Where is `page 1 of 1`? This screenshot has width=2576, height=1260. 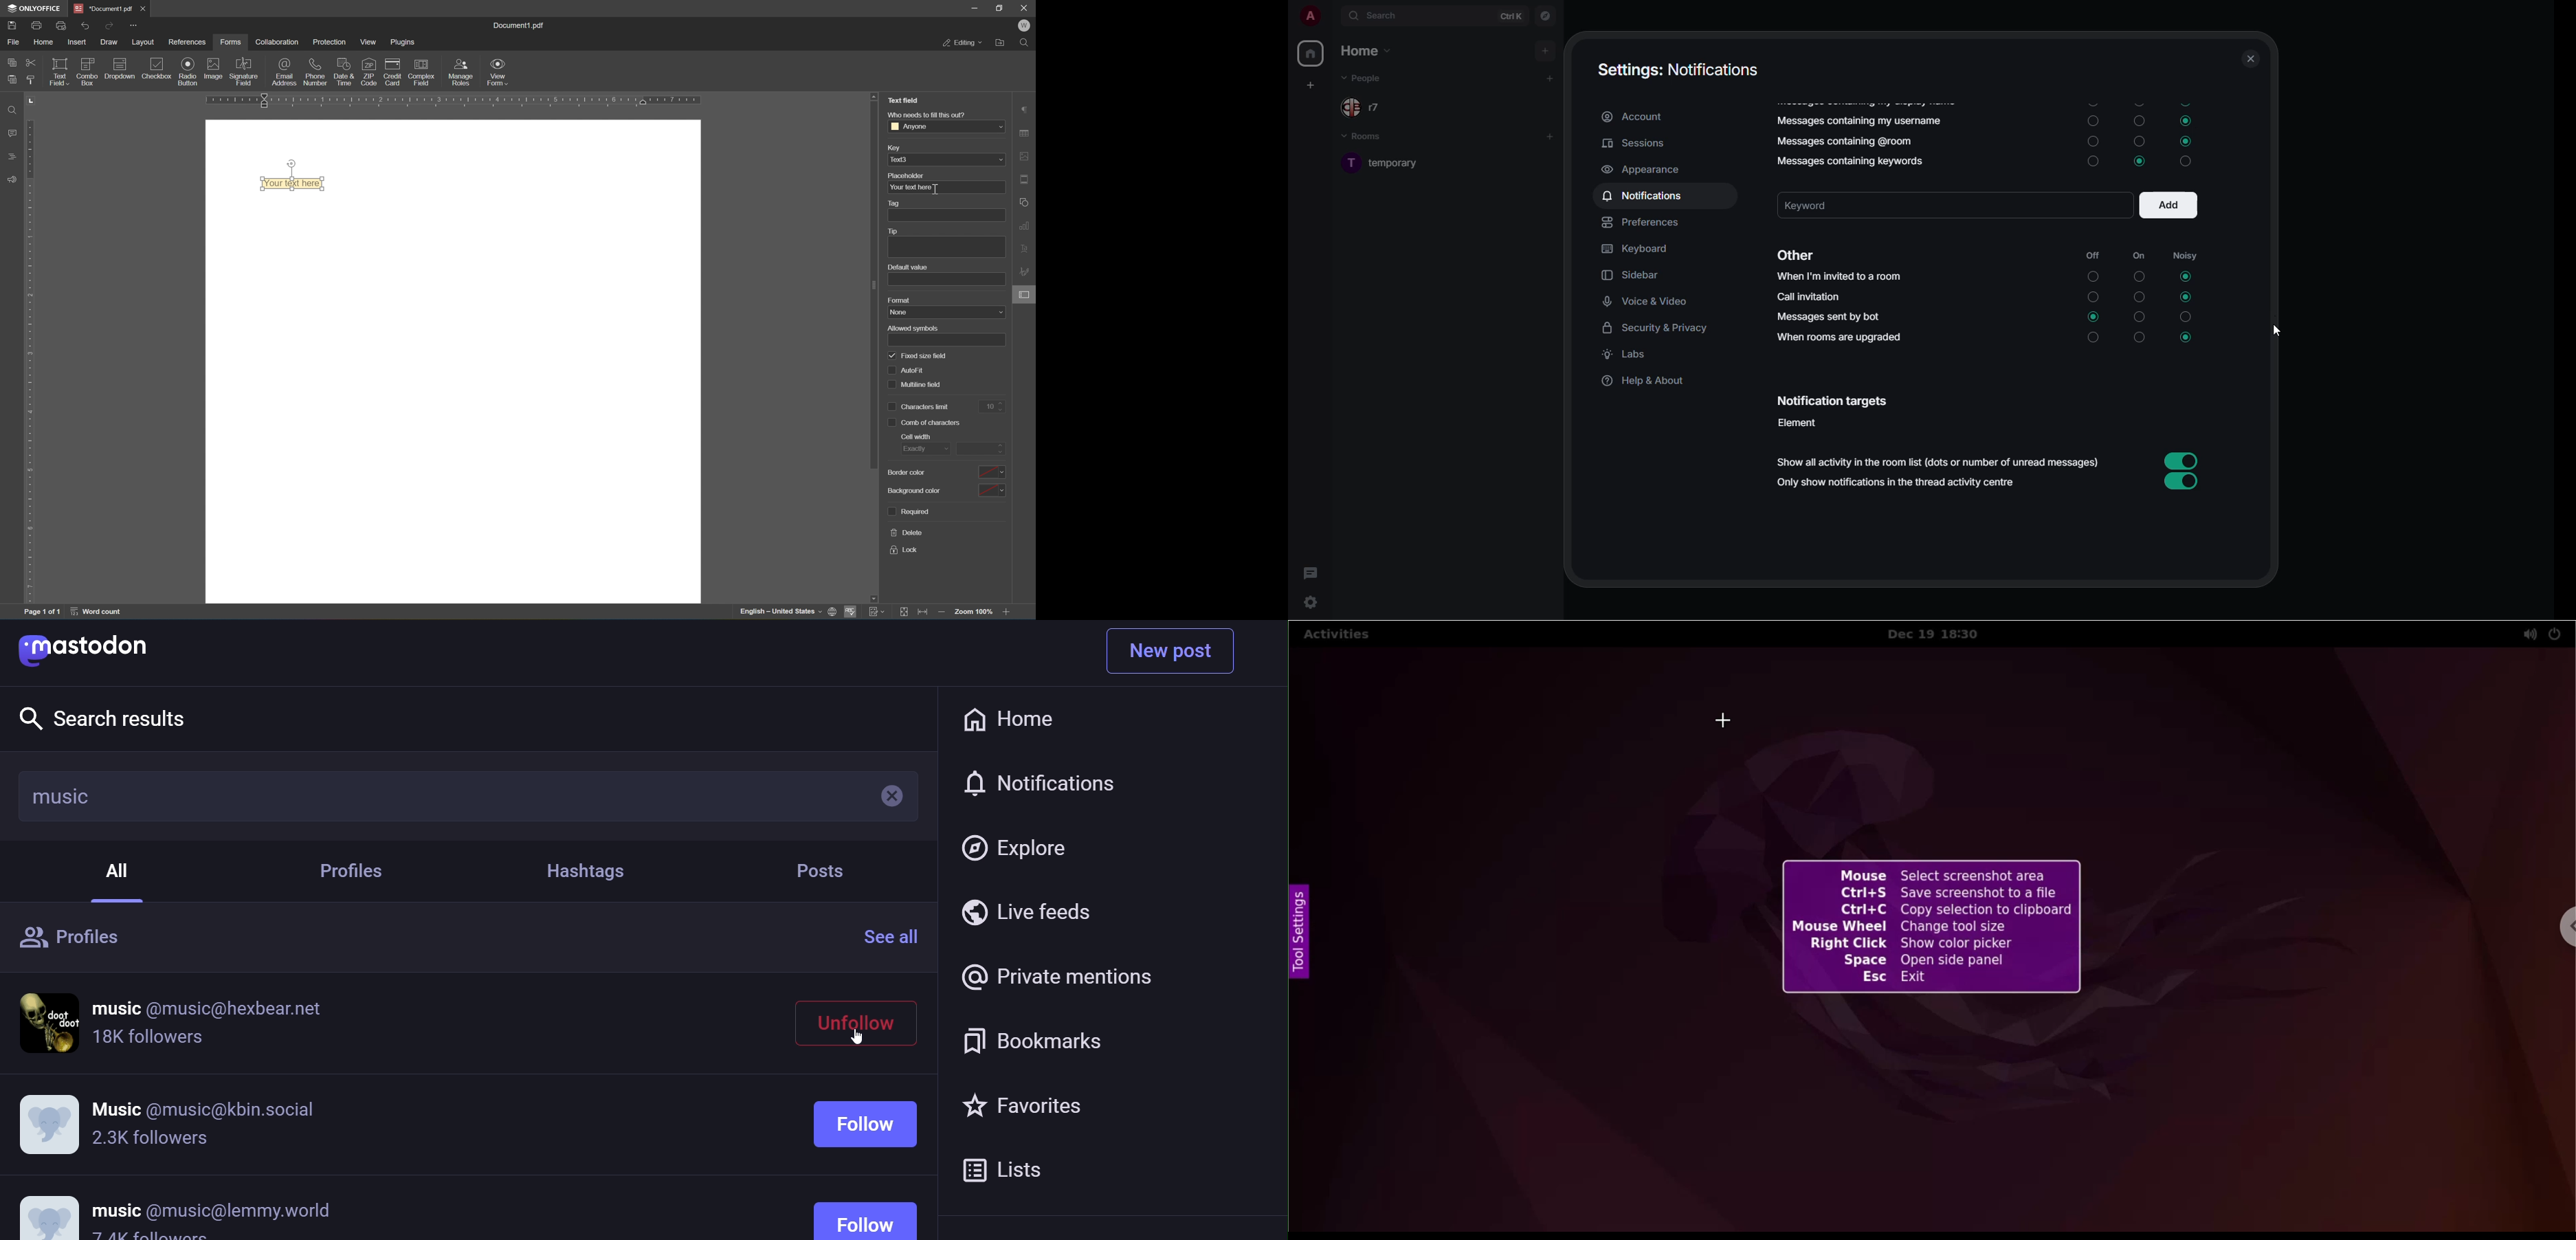 page 1 of 1 is located at coordinates (39, 612).